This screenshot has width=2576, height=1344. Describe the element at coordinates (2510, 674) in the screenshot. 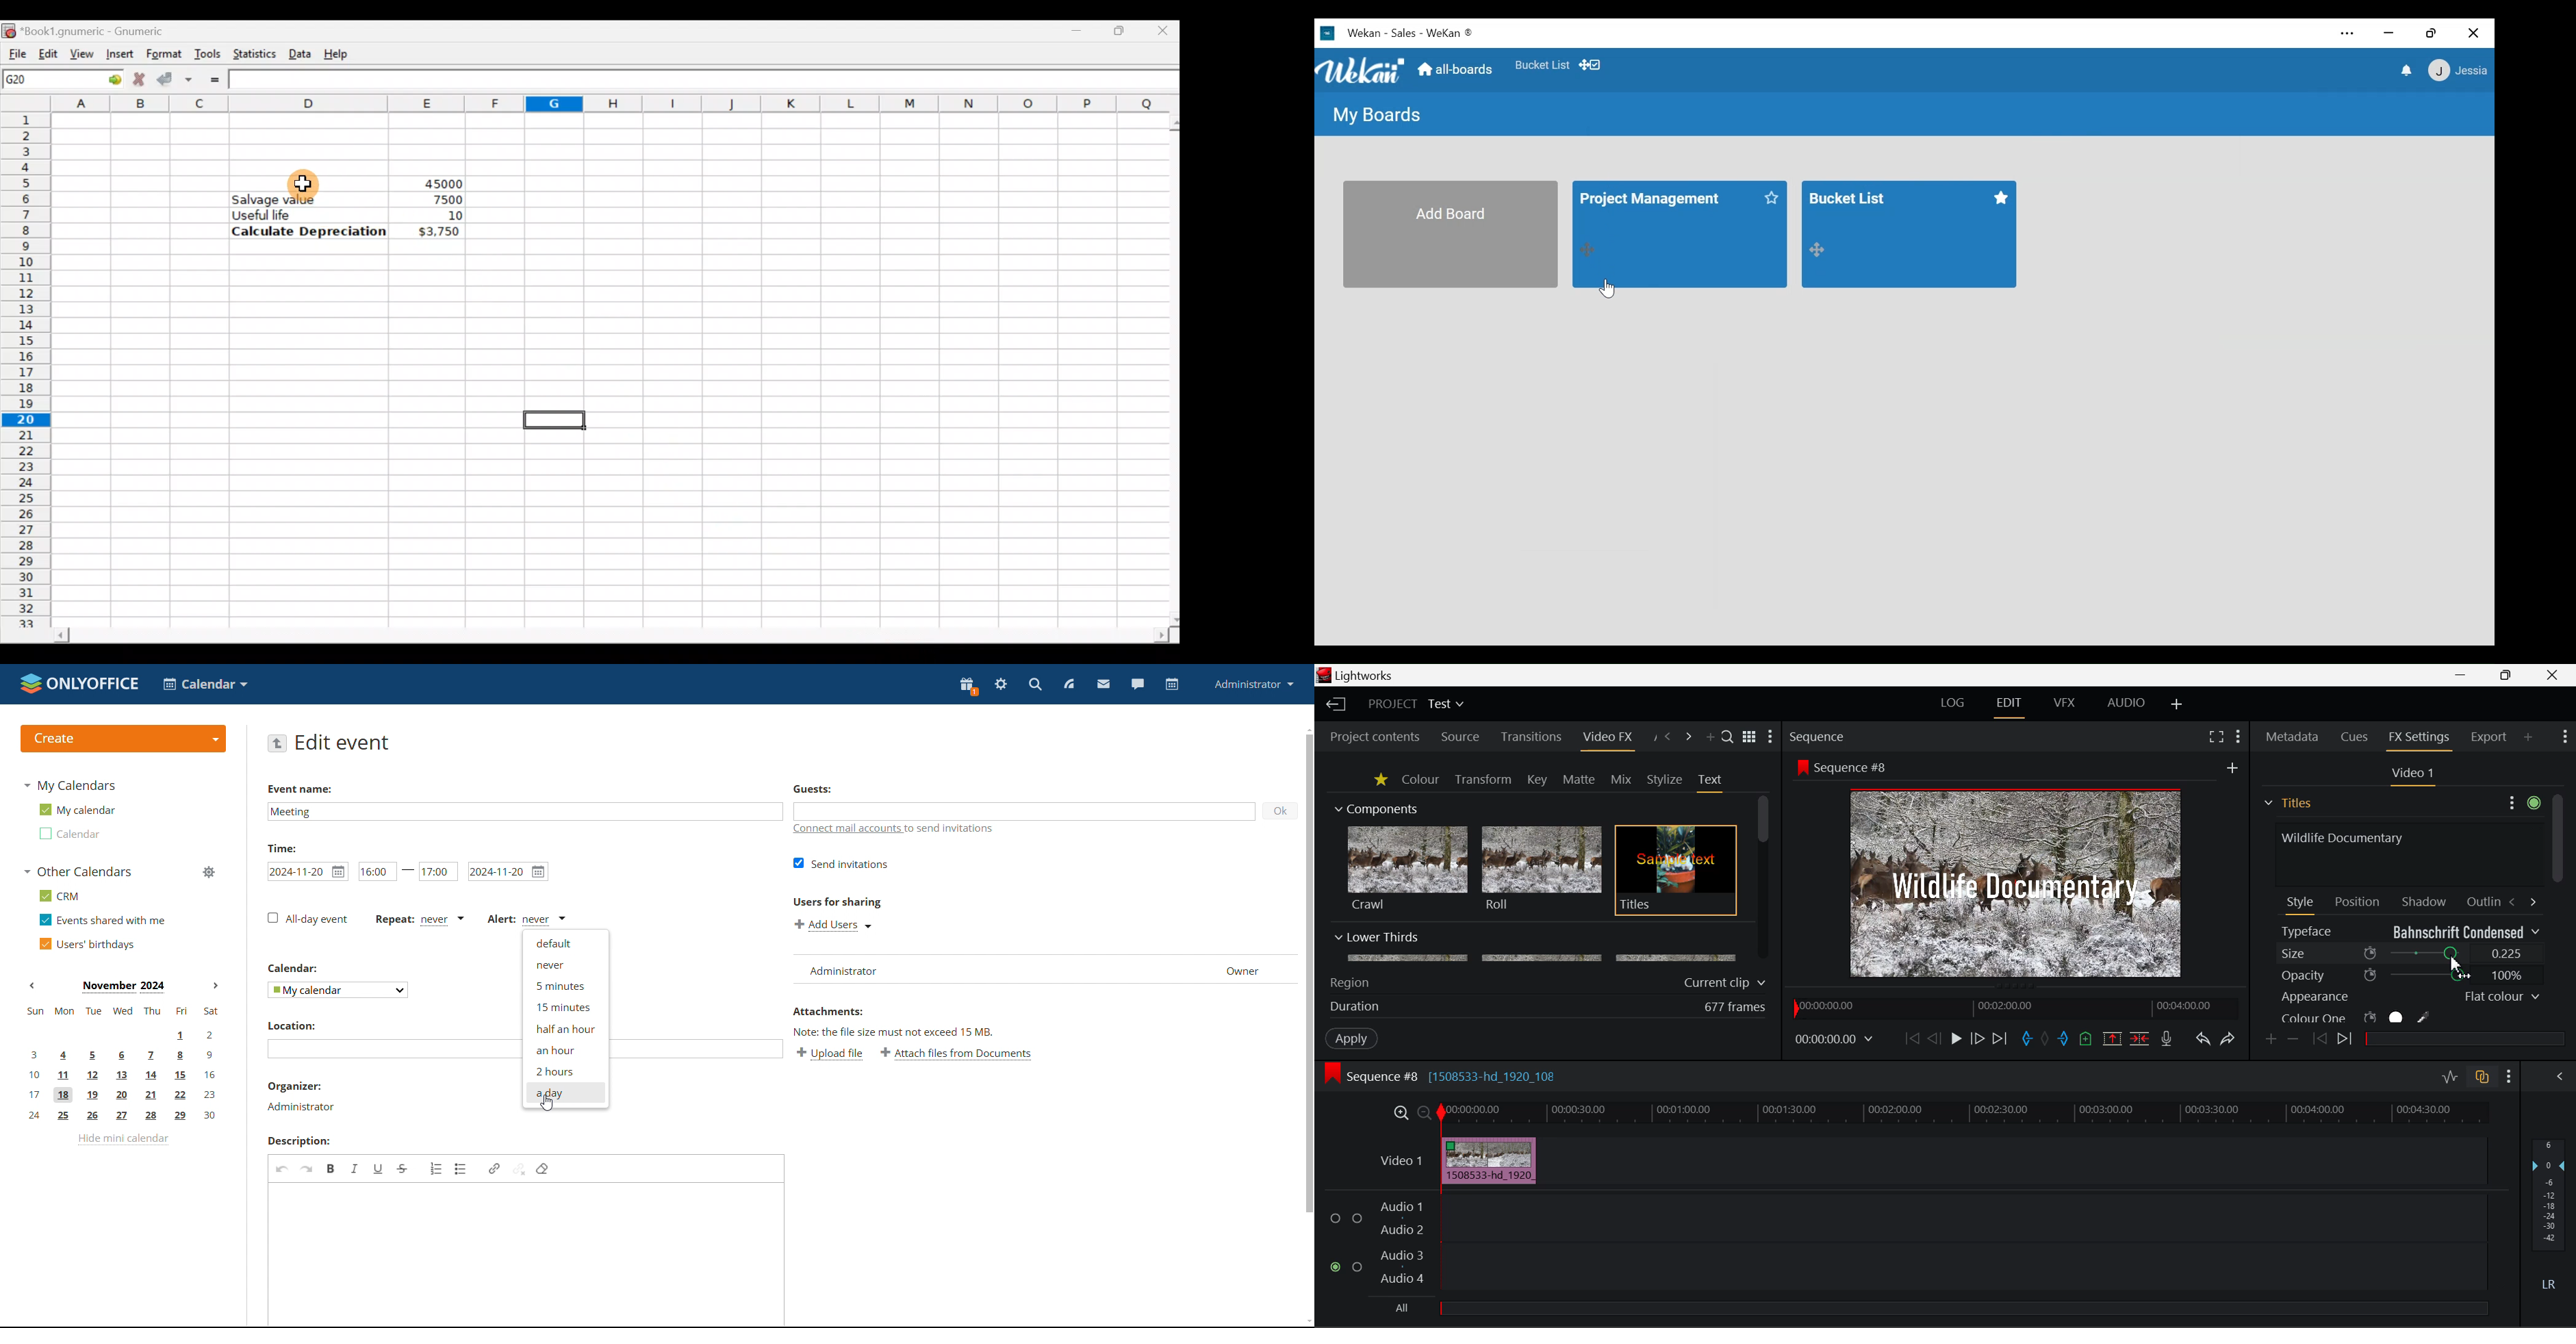

I see `Minimize` at that location.